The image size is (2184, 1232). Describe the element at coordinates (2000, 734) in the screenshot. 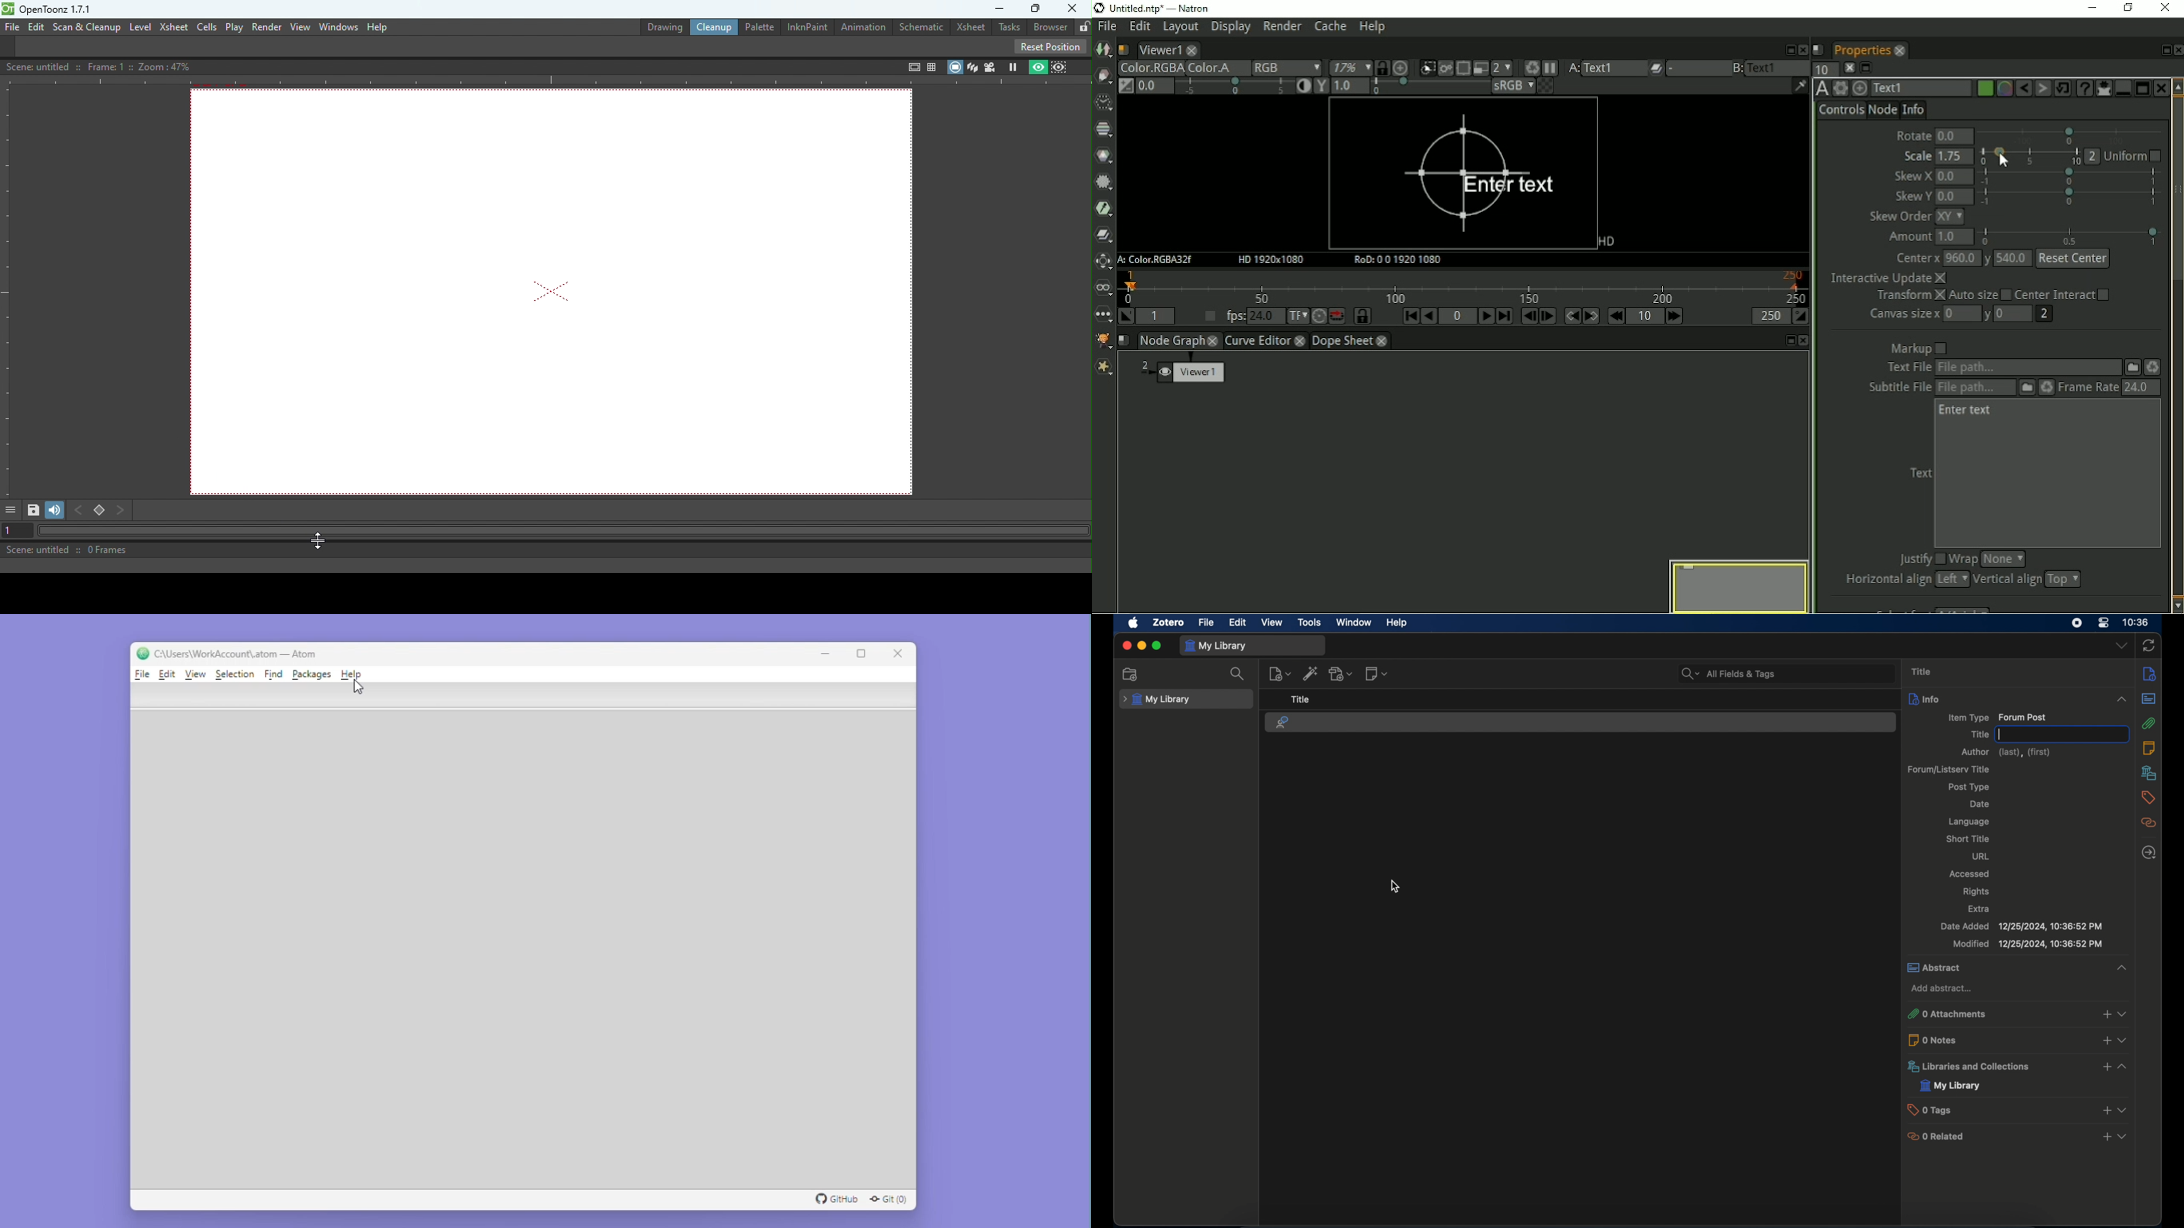

I see `text cursor` at that location.